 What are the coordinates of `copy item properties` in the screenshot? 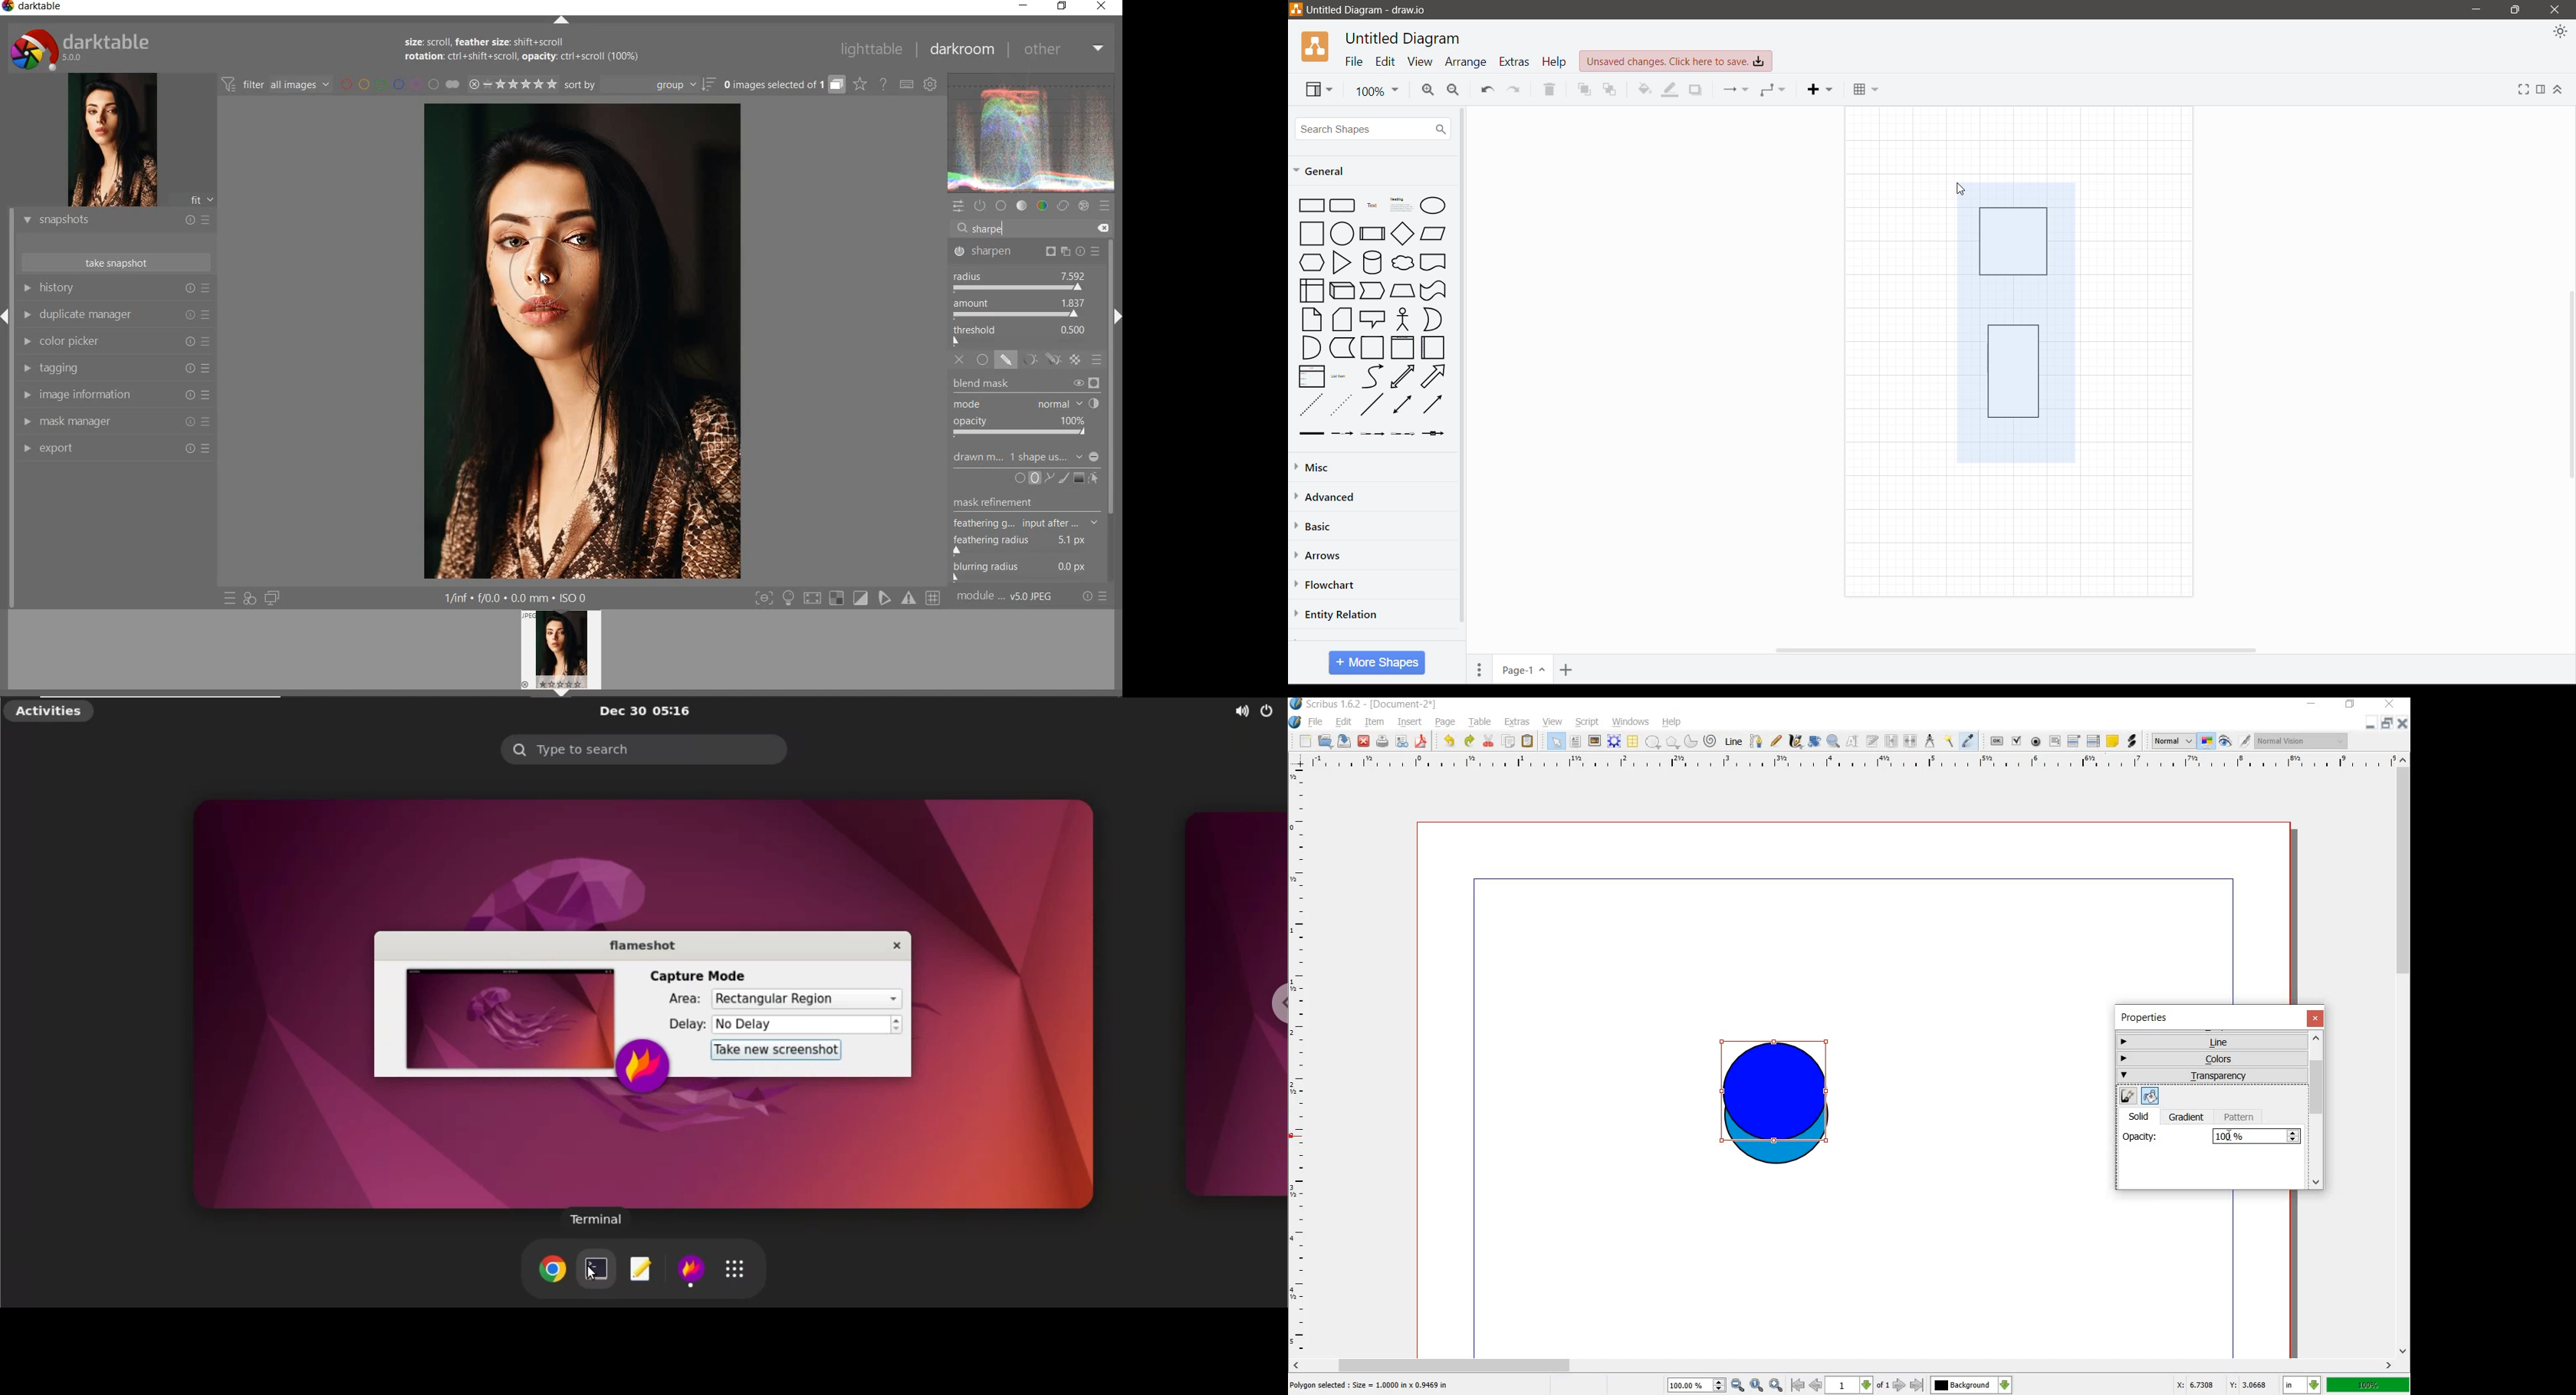 It's located at (1950, 742).